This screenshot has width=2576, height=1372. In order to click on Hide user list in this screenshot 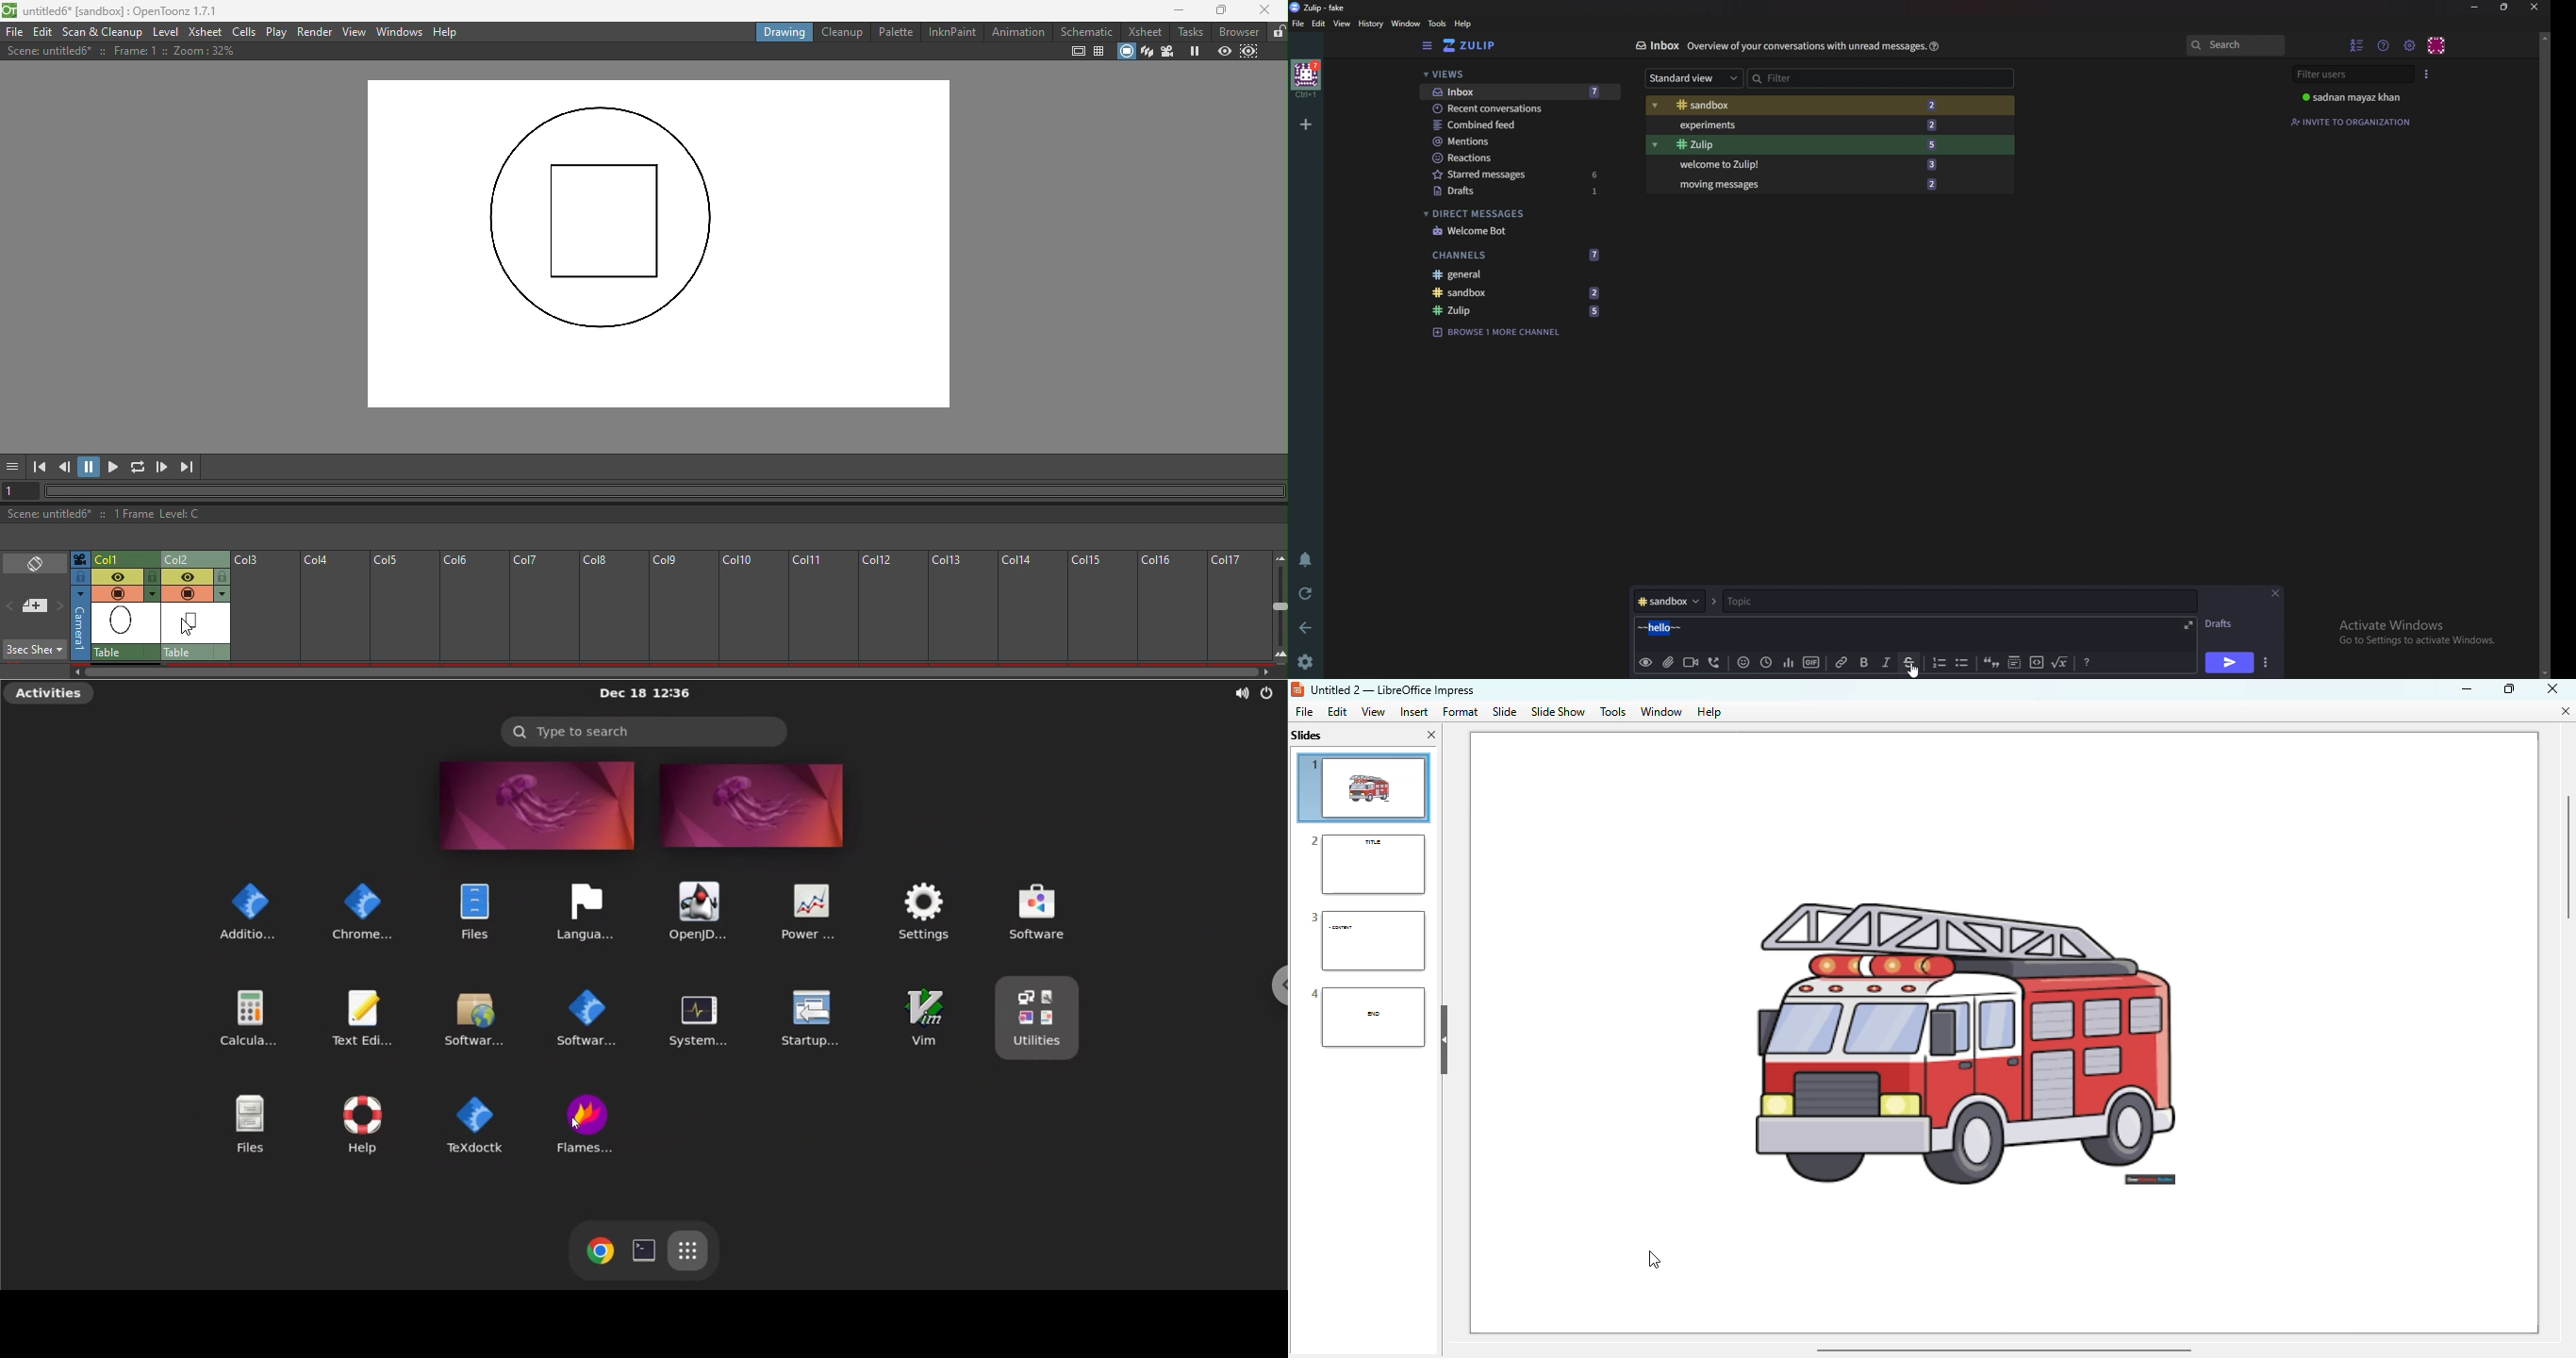, I will do `click(2358, 44)`.